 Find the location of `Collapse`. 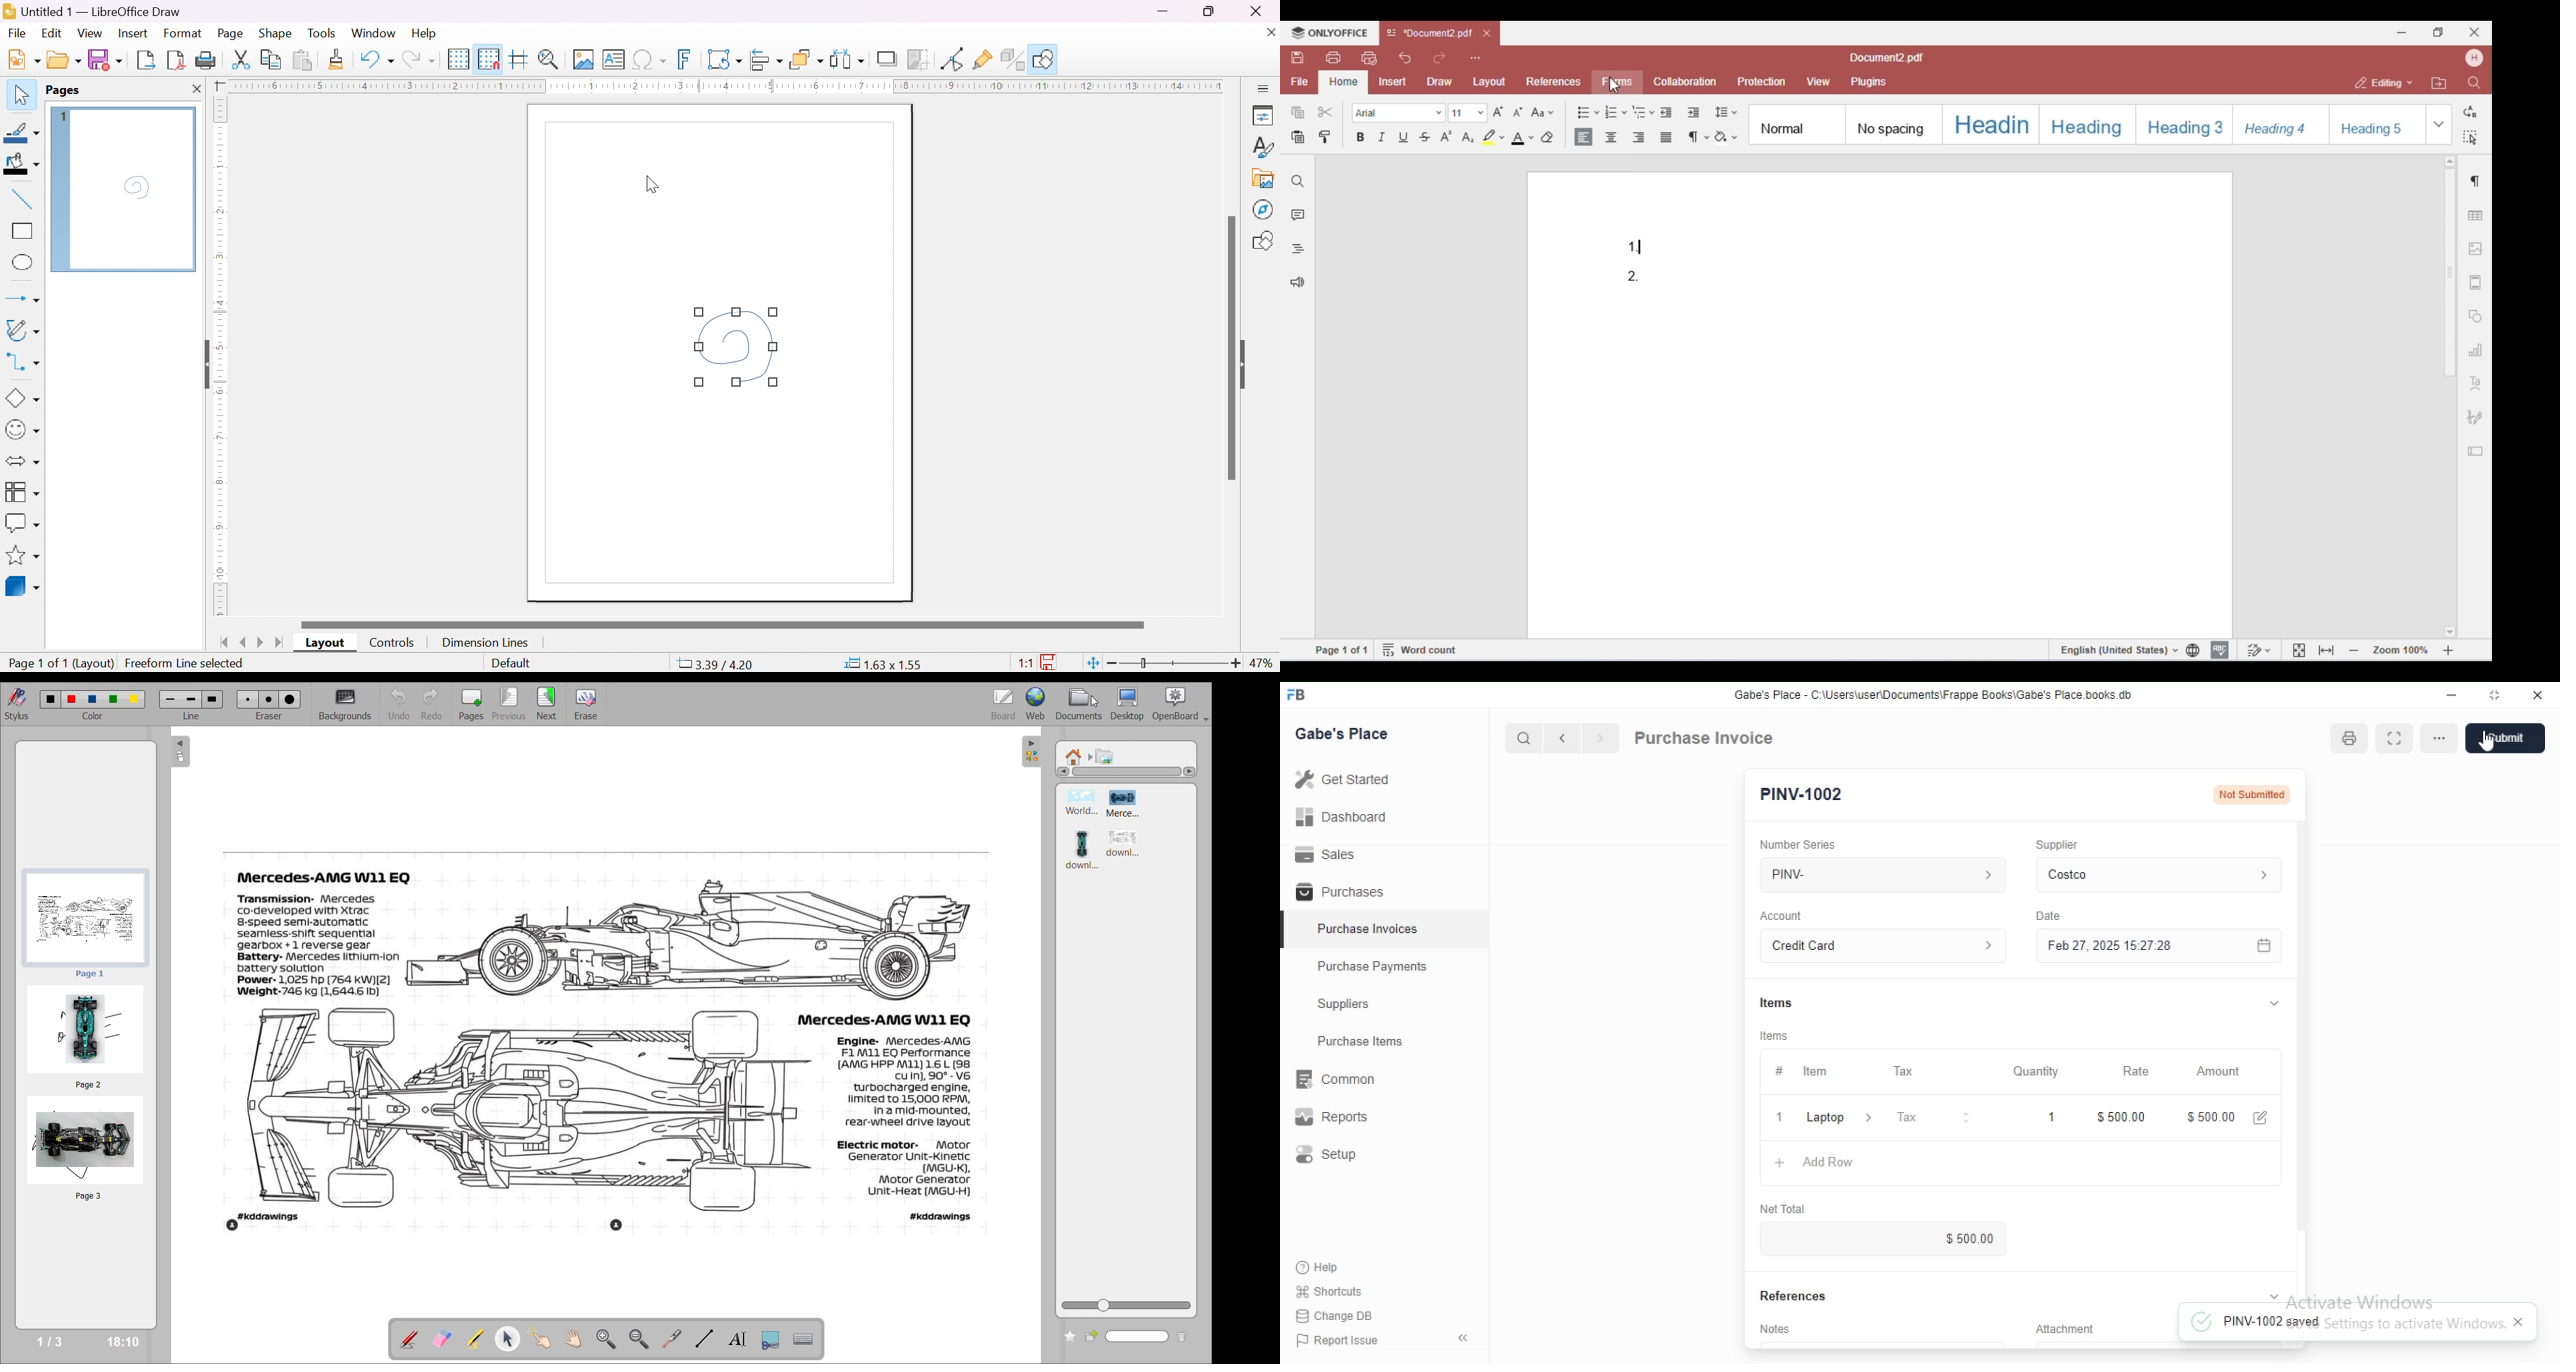

Collapse is located at coordinates (2274, 1296).